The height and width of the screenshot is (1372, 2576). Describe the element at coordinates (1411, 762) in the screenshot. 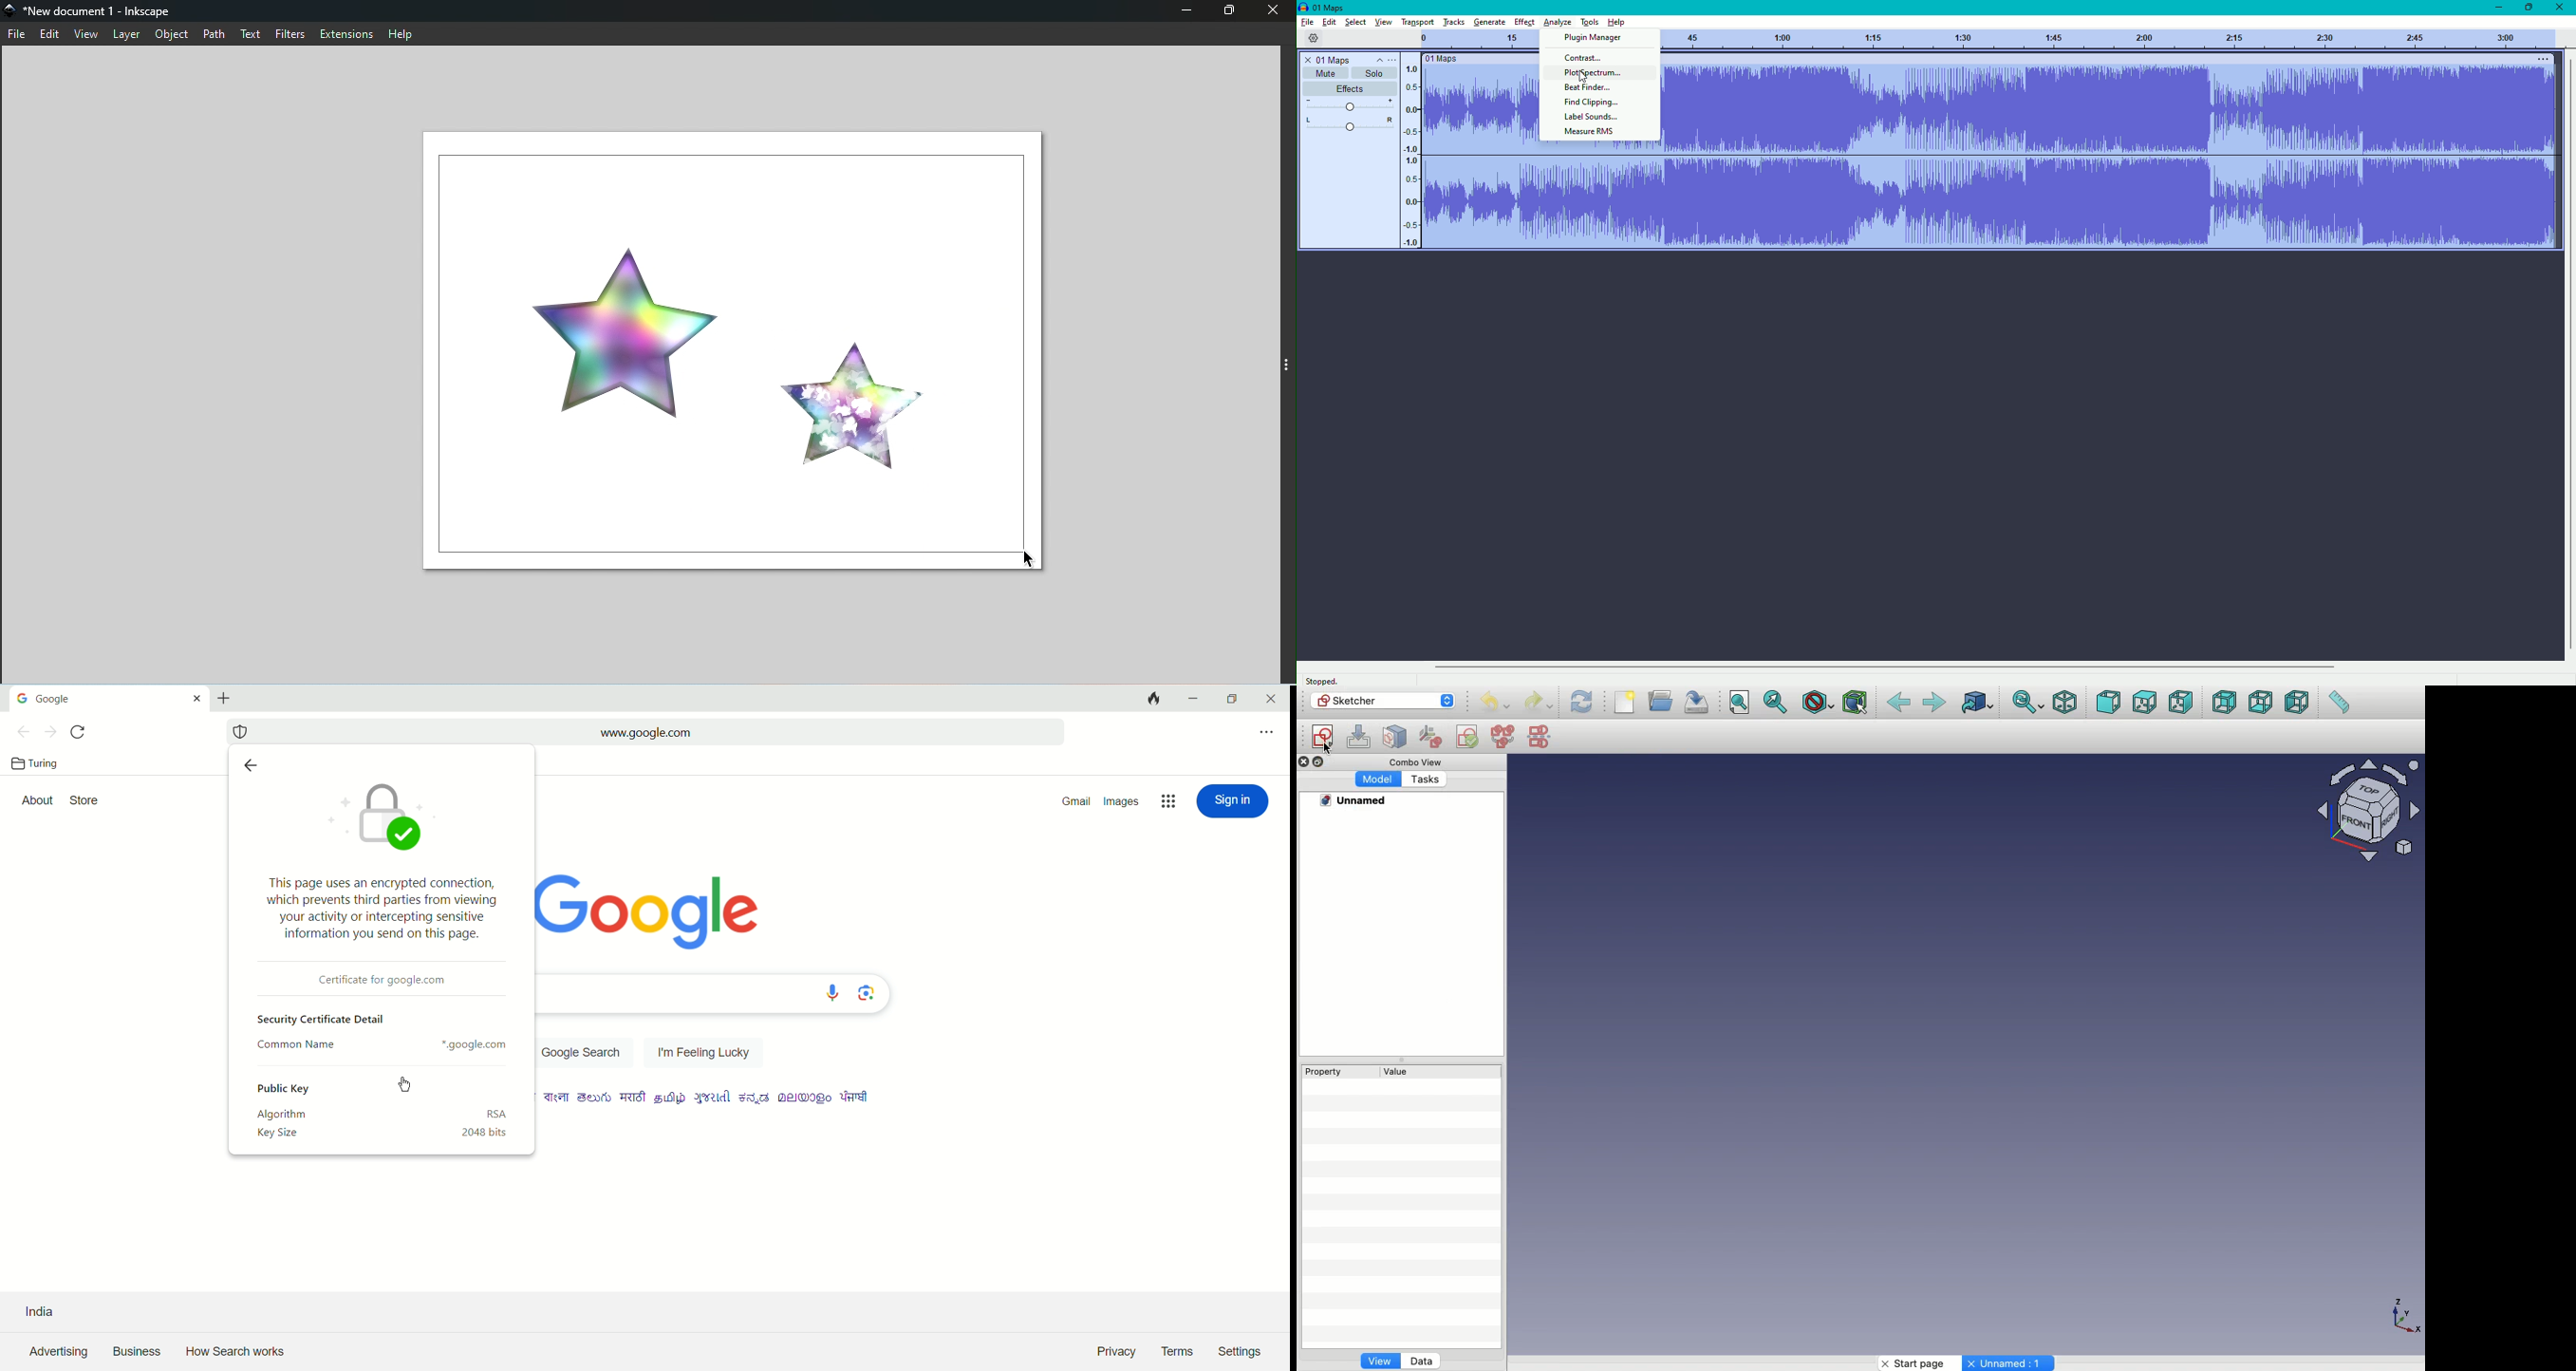

I see `` at that location.